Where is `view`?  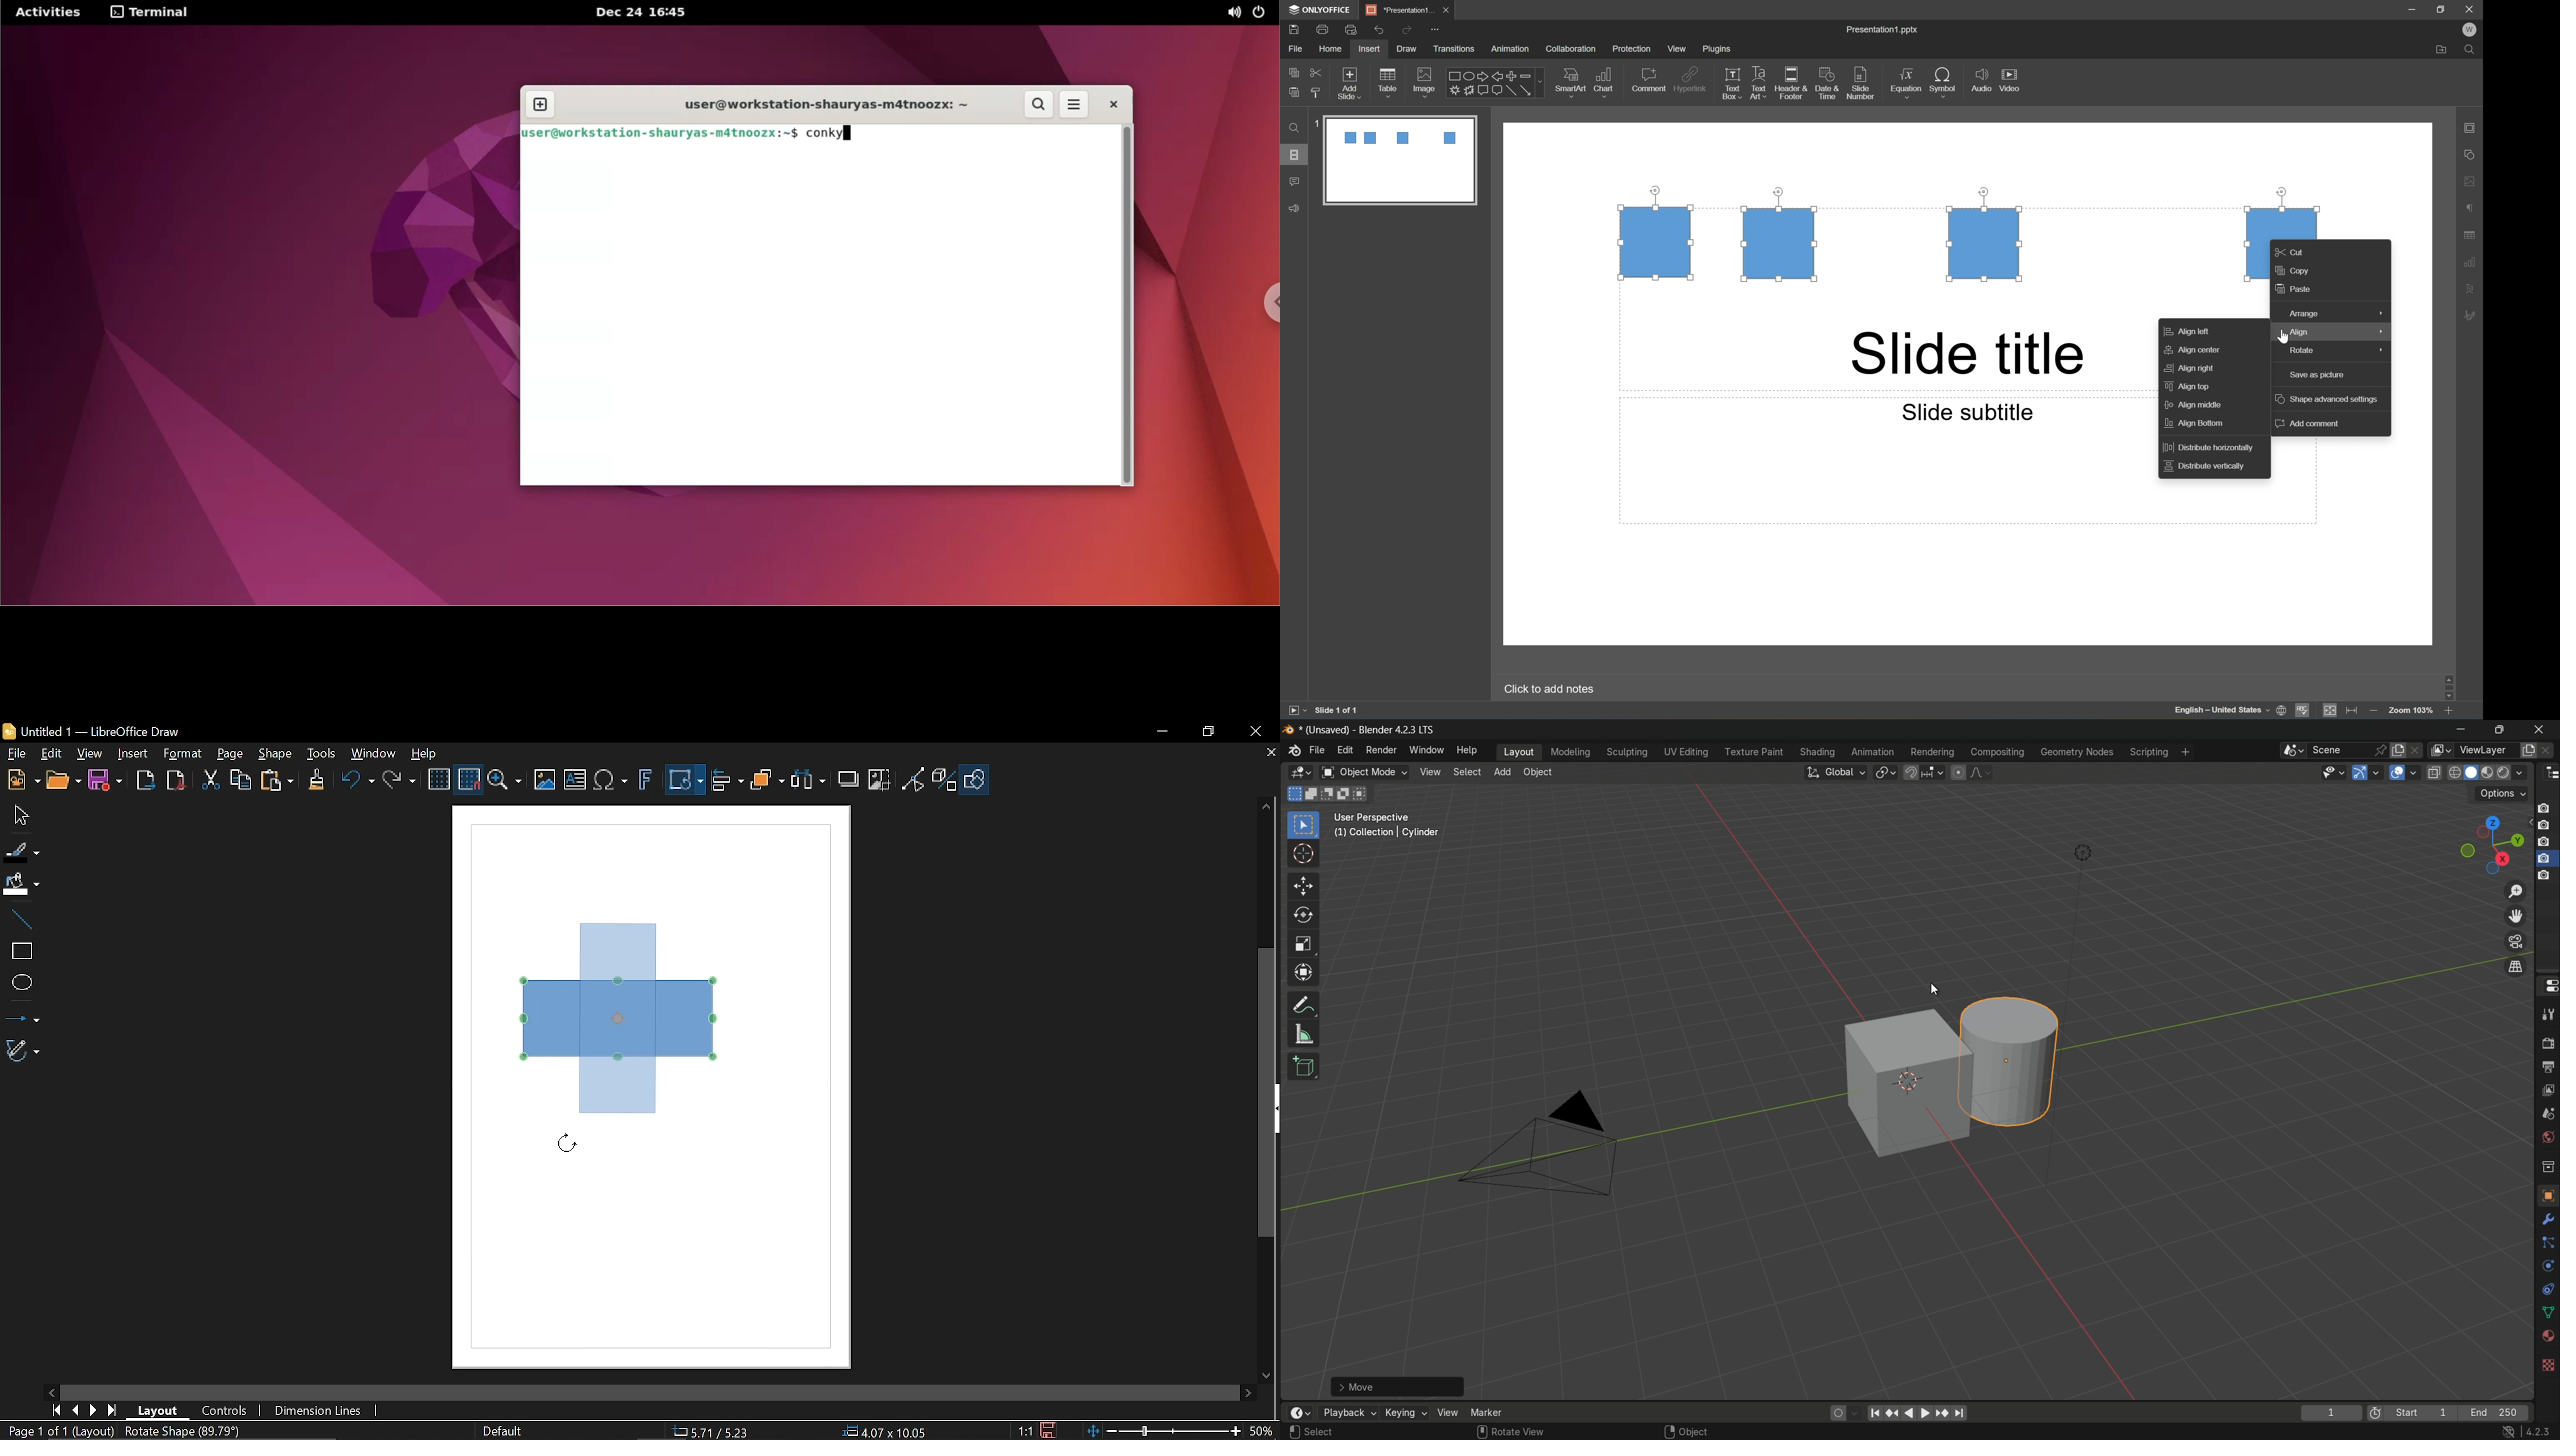
view is located at coordinates (1445, 1412).